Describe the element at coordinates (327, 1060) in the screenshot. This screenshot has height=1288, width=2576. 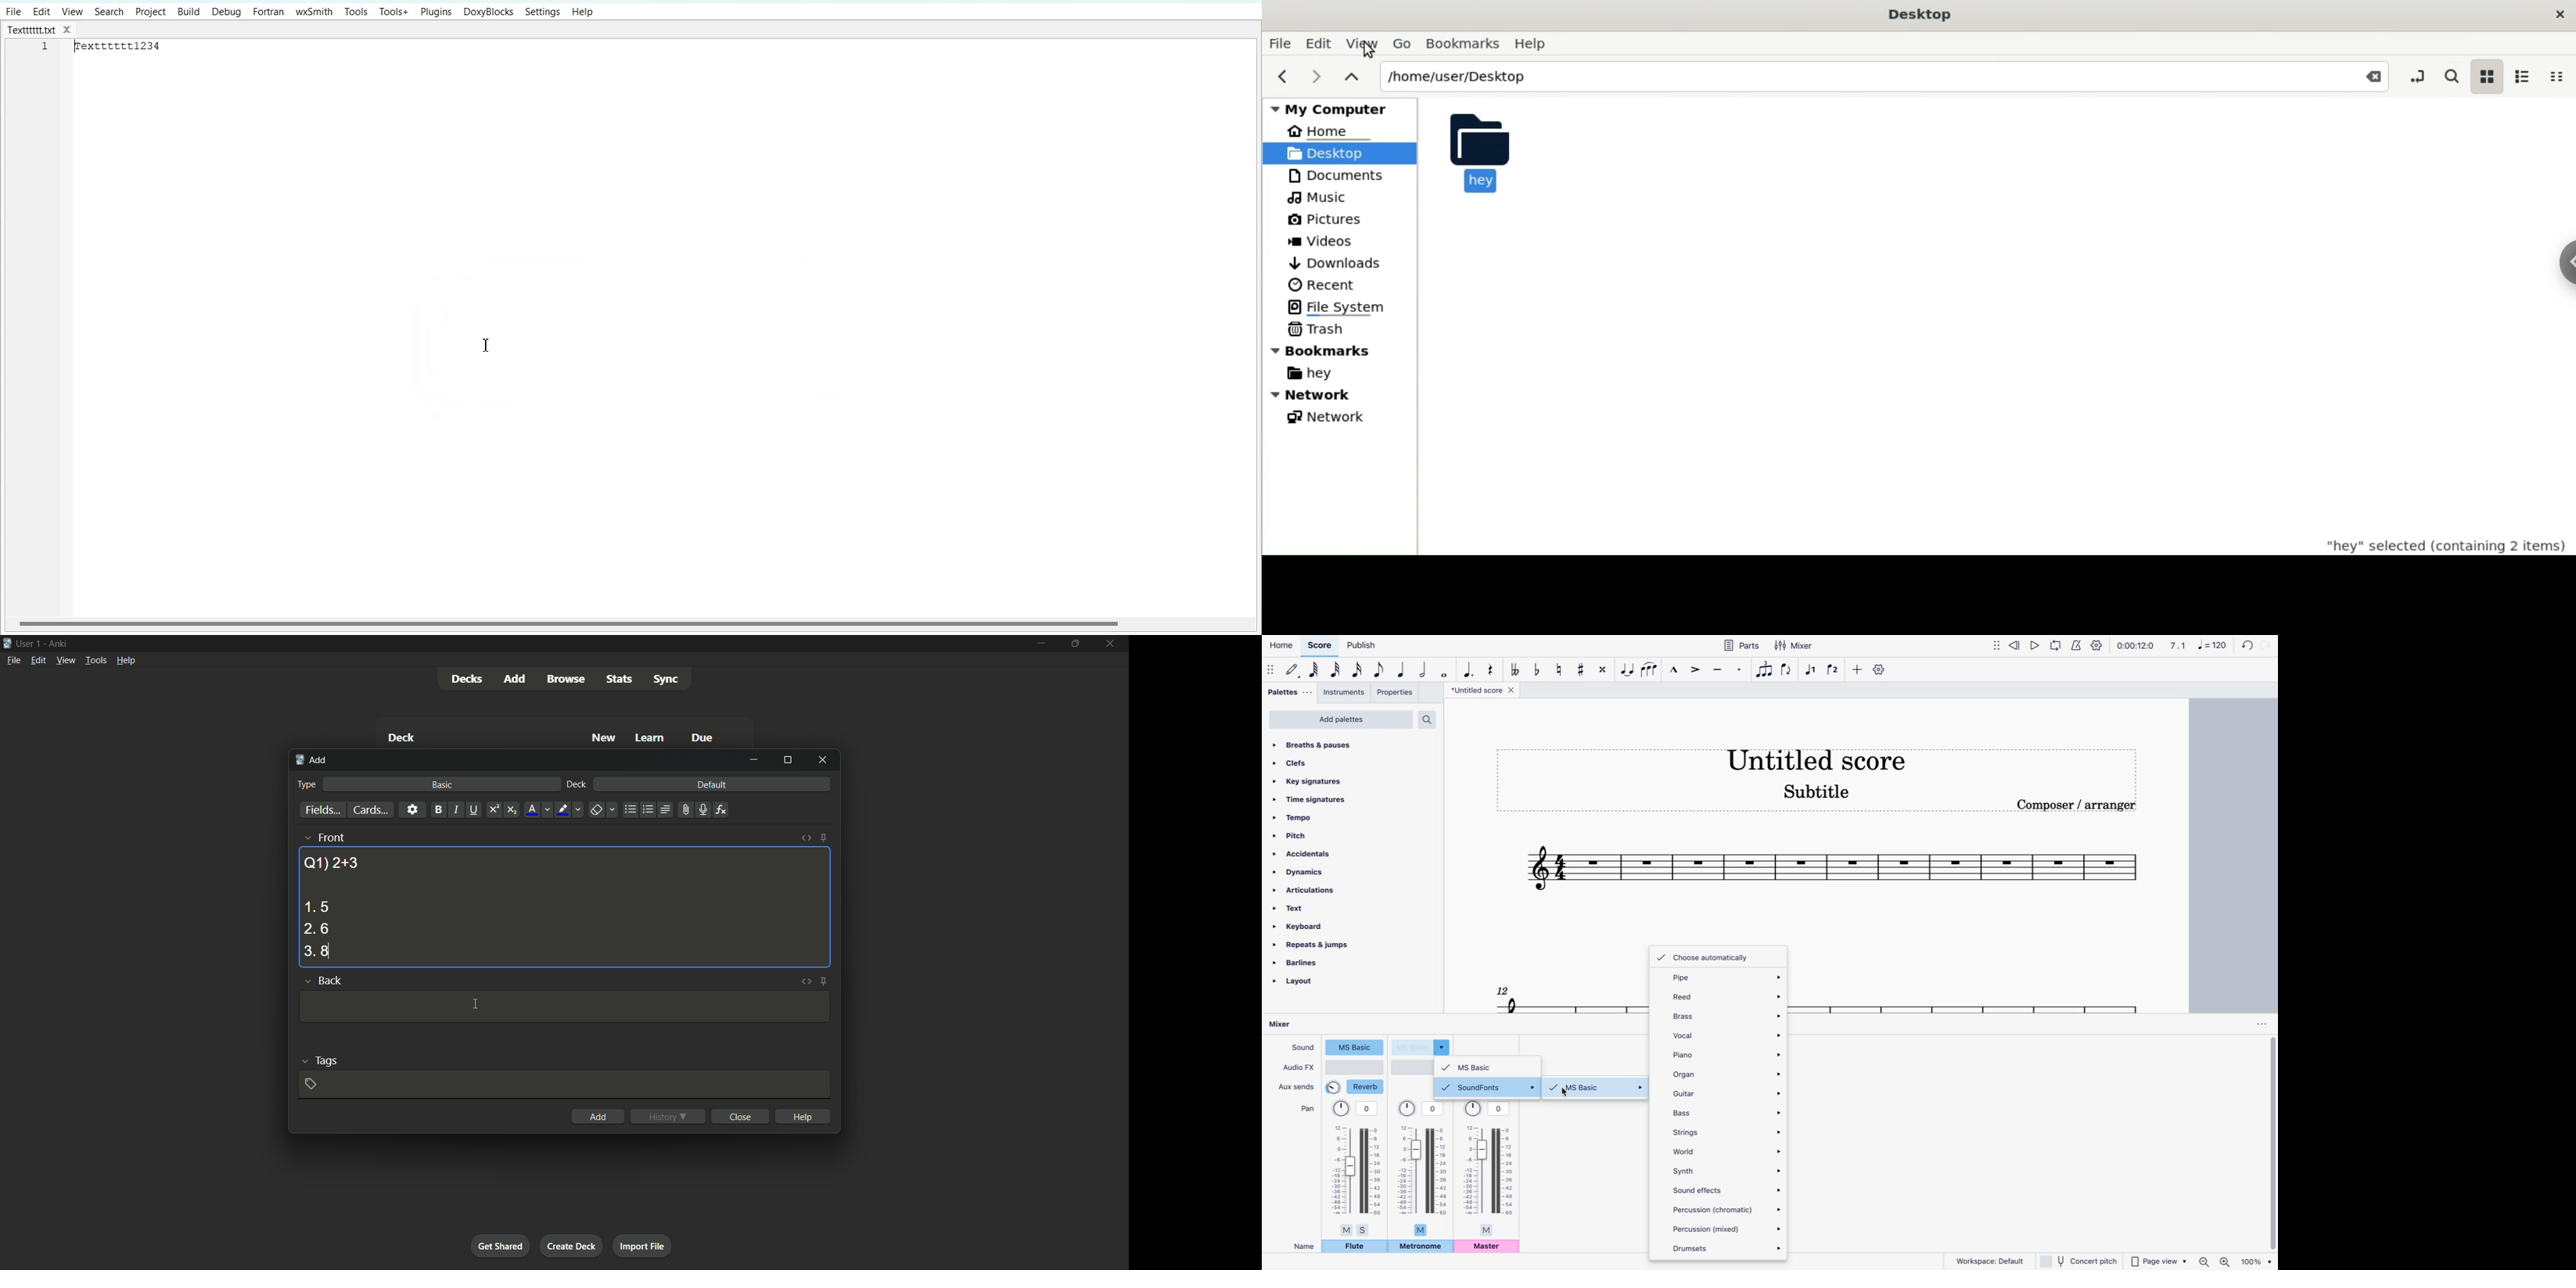
I see `tags` at that location.